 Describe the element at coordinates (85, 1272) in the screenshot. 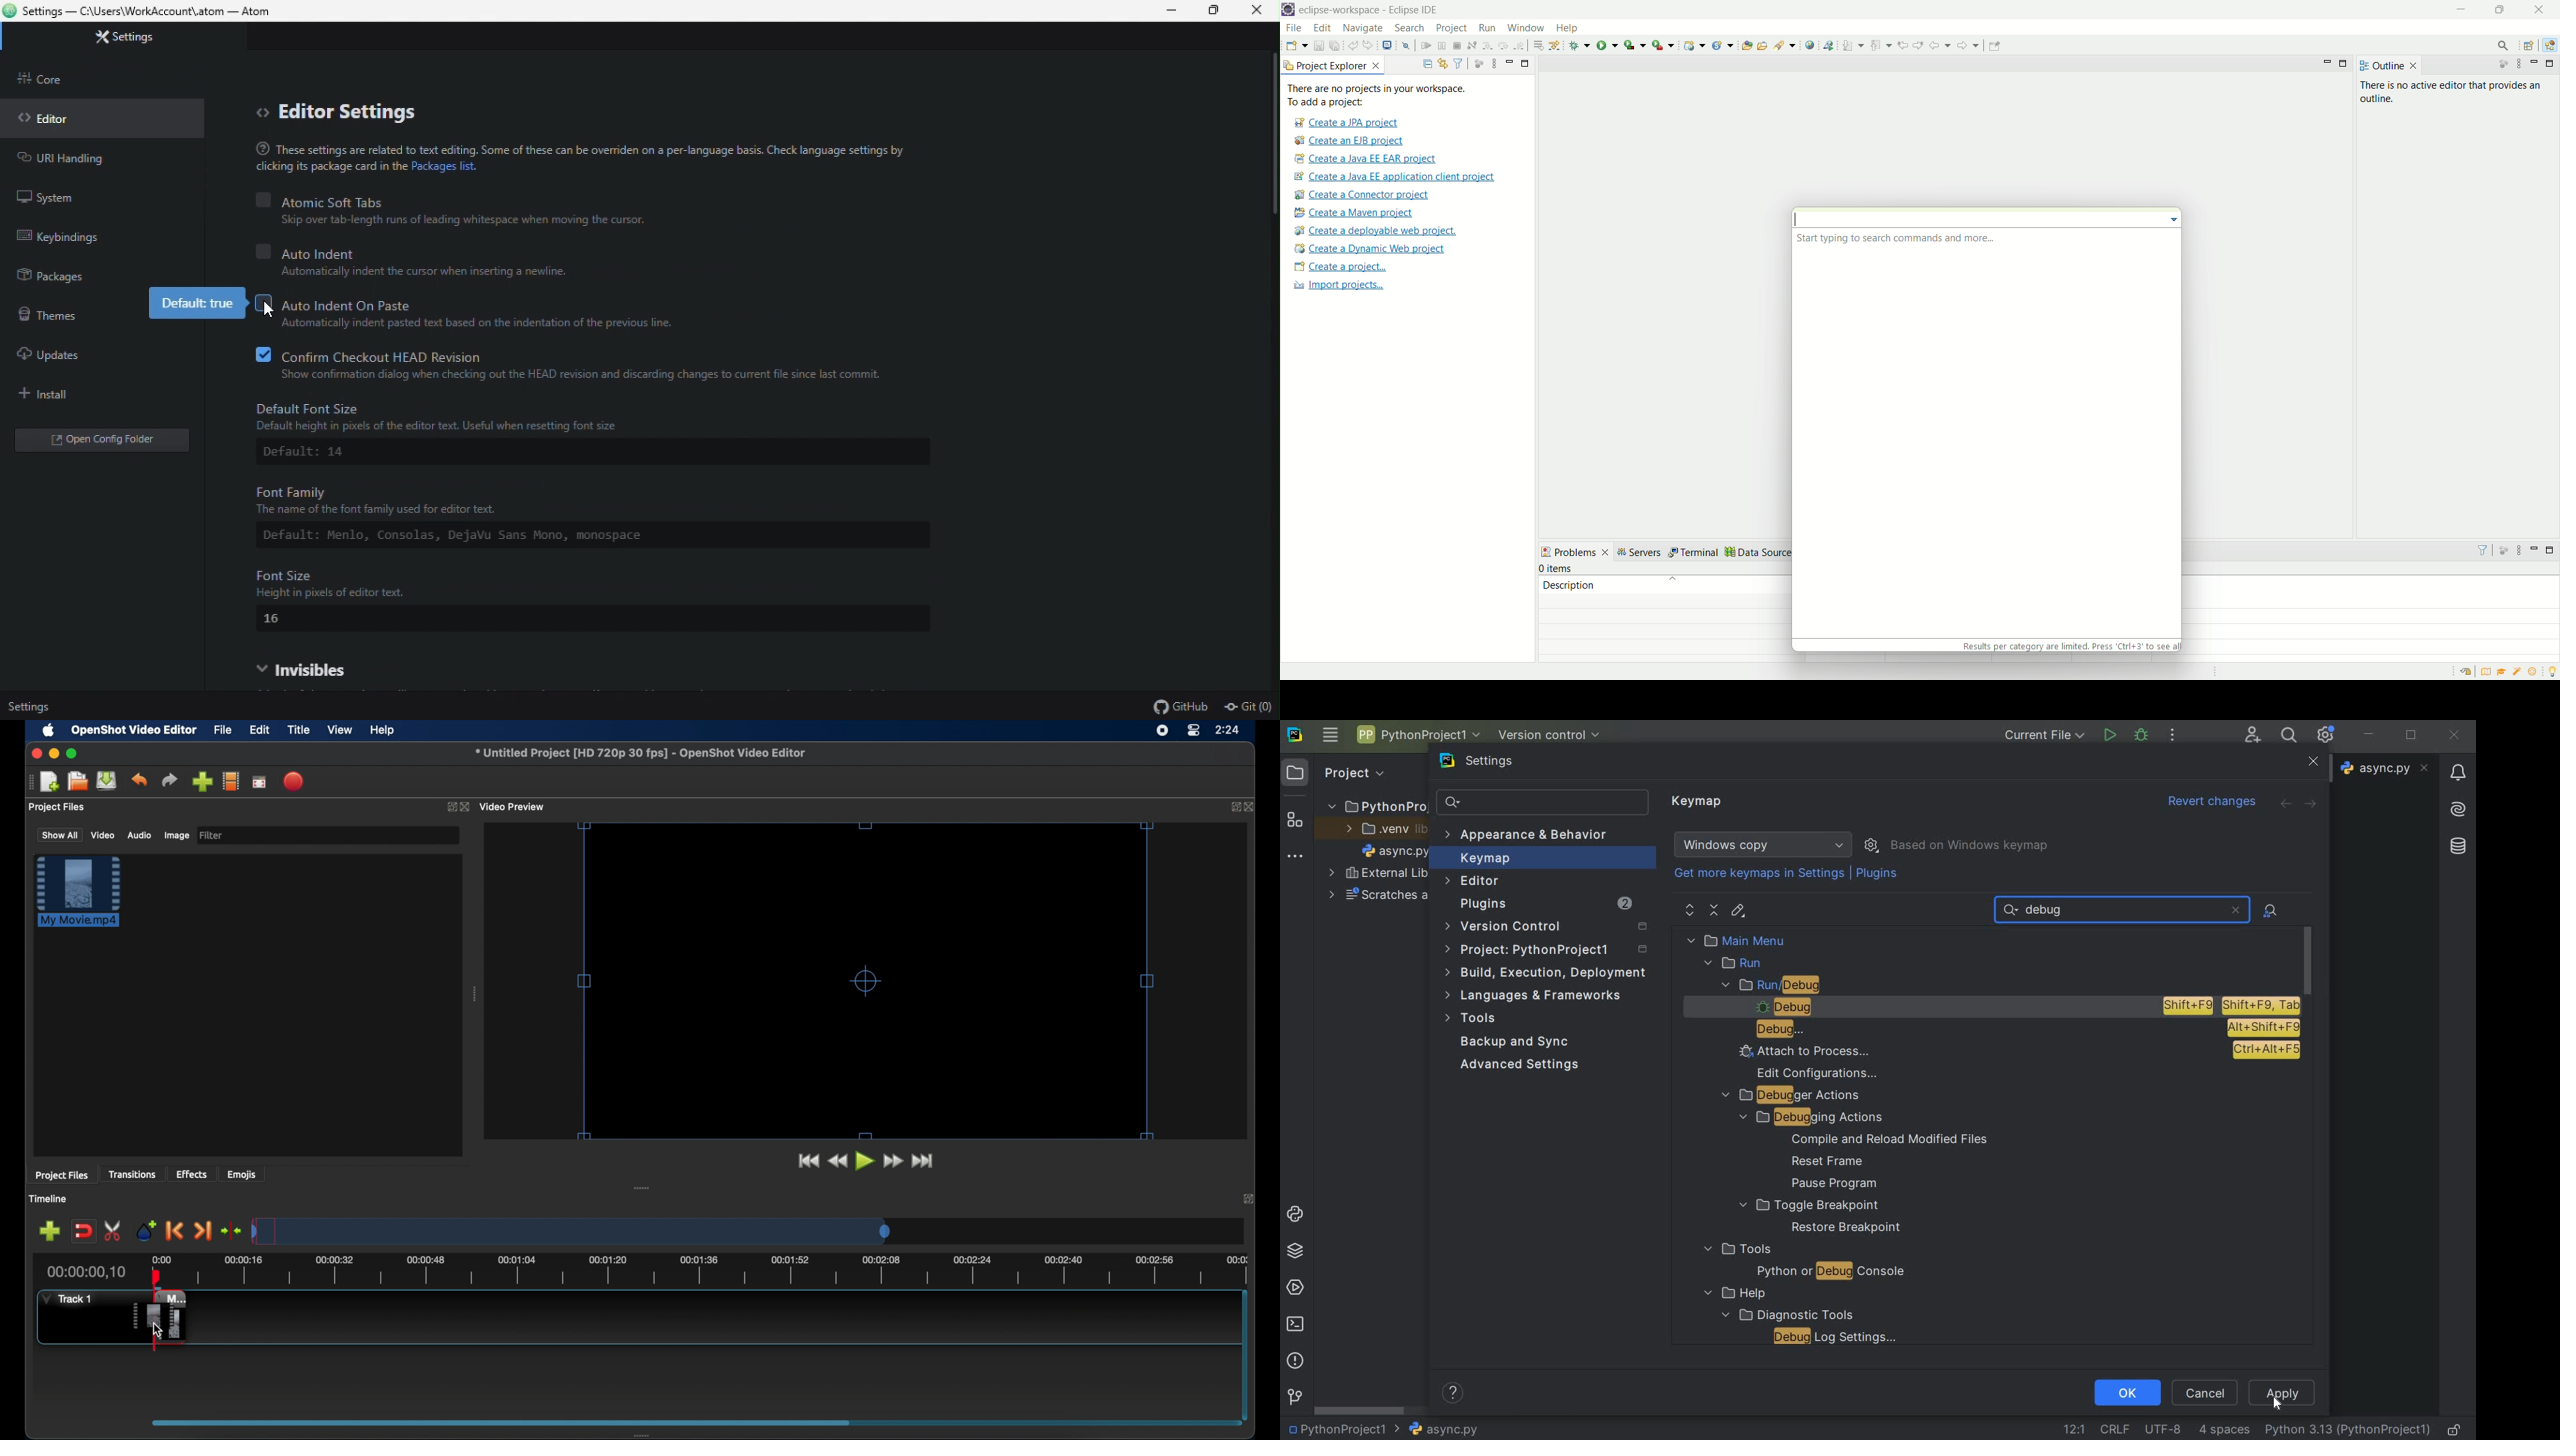

I see `current time indicator` at that location.